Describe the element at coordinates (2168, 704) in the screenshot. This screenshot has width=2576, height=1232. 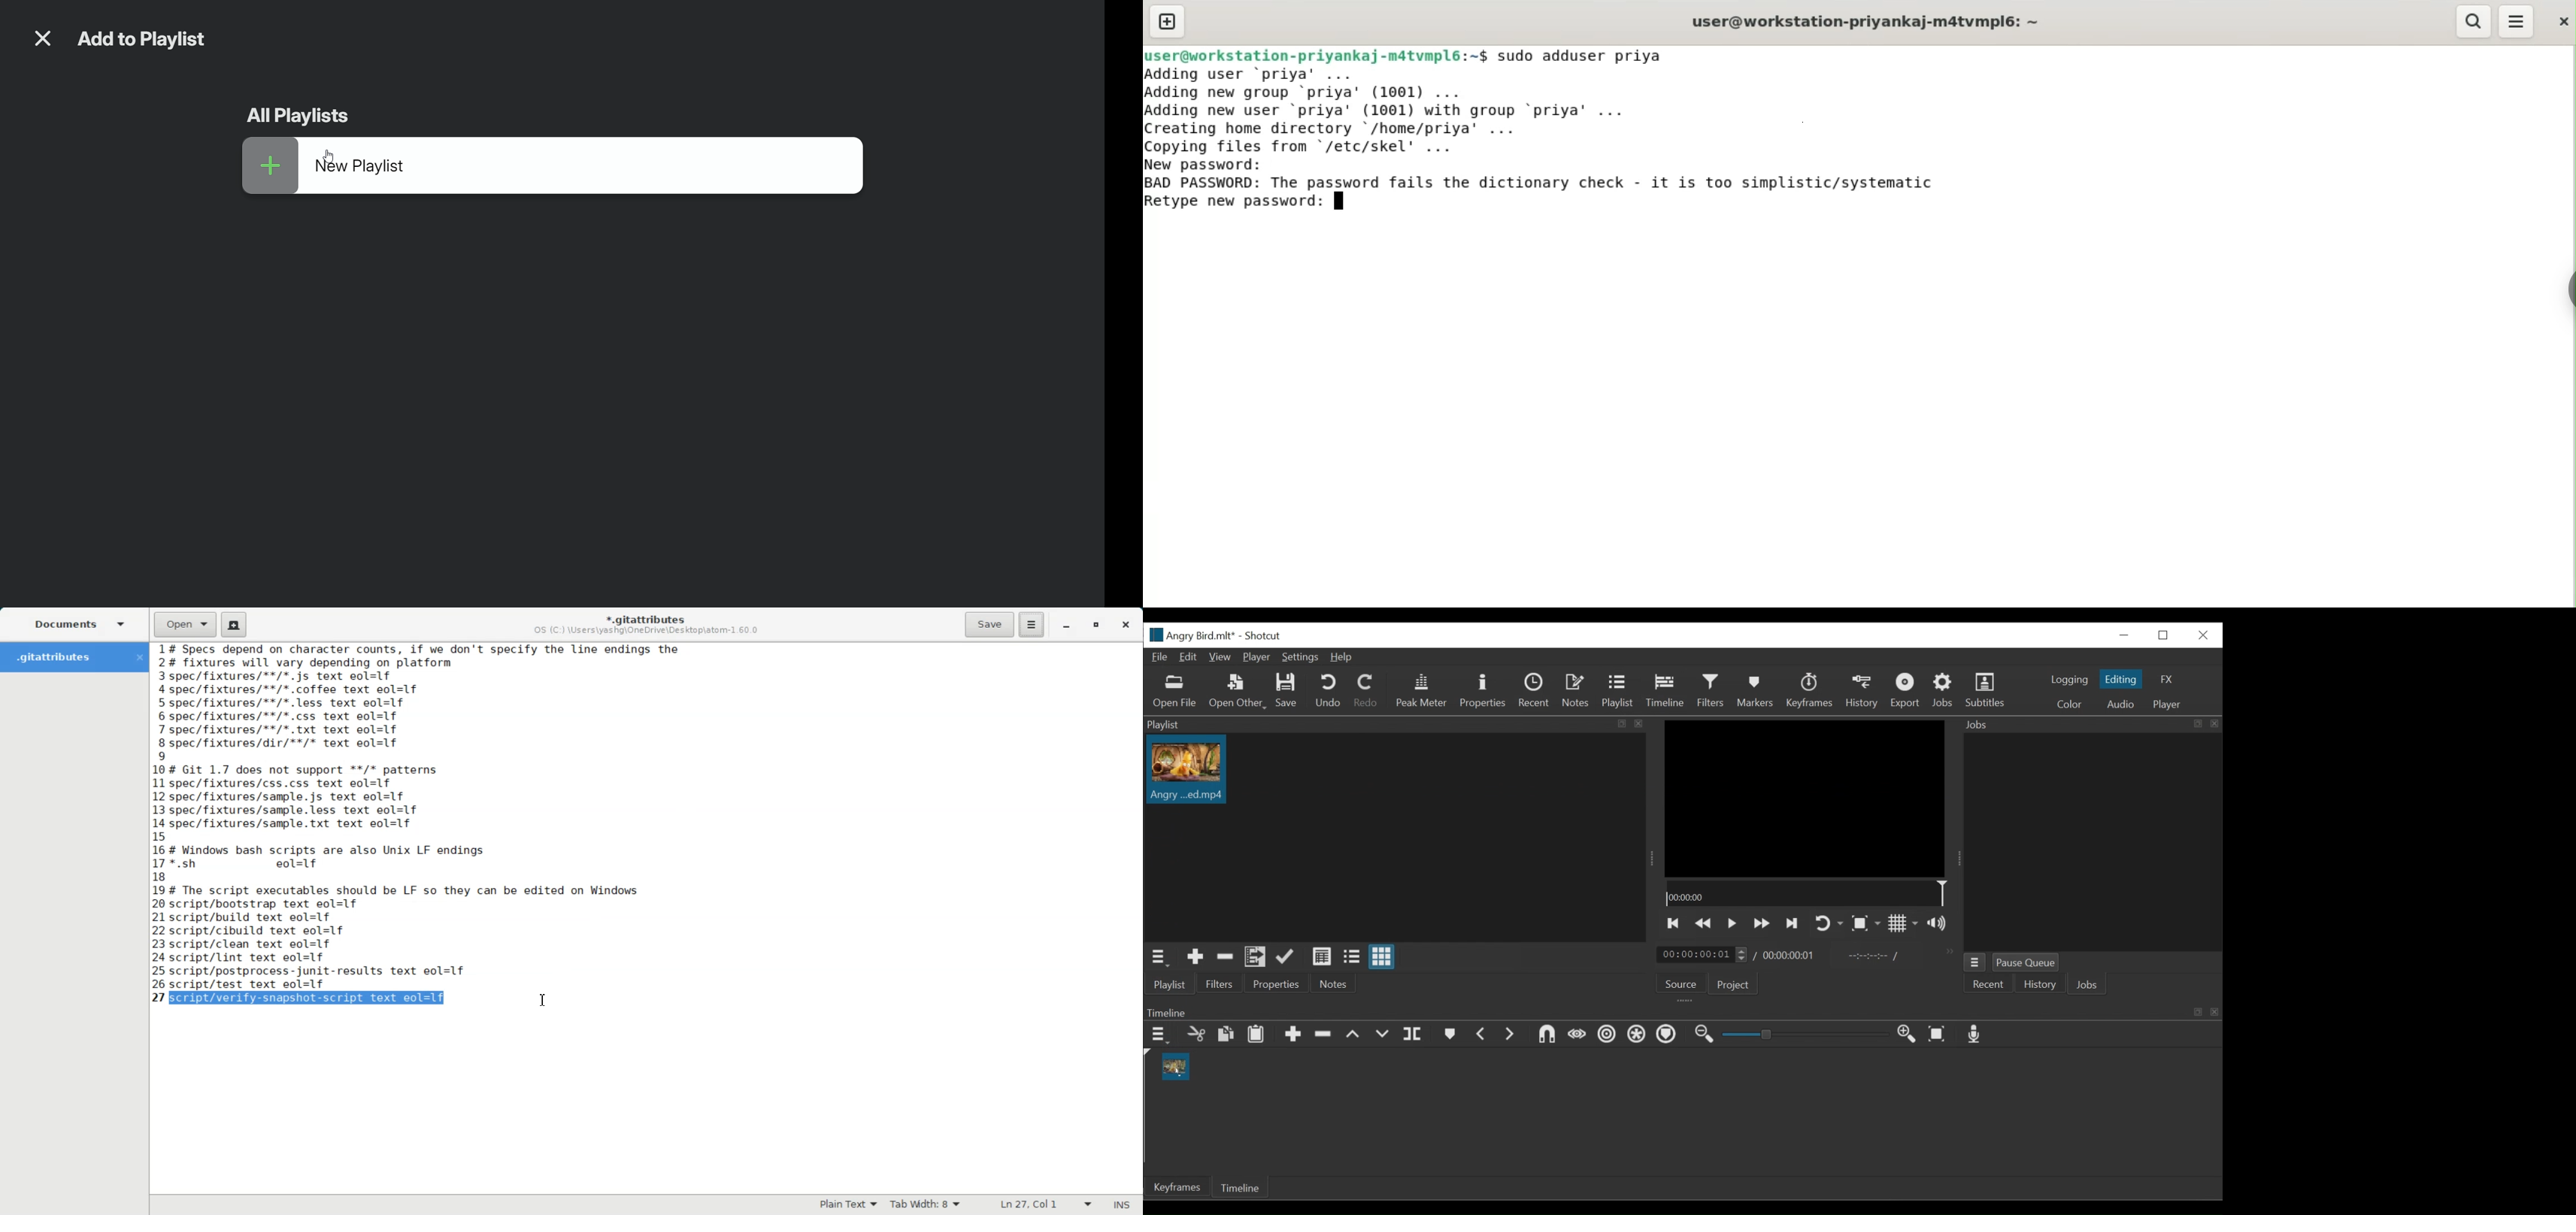
I see `Player` at that location.